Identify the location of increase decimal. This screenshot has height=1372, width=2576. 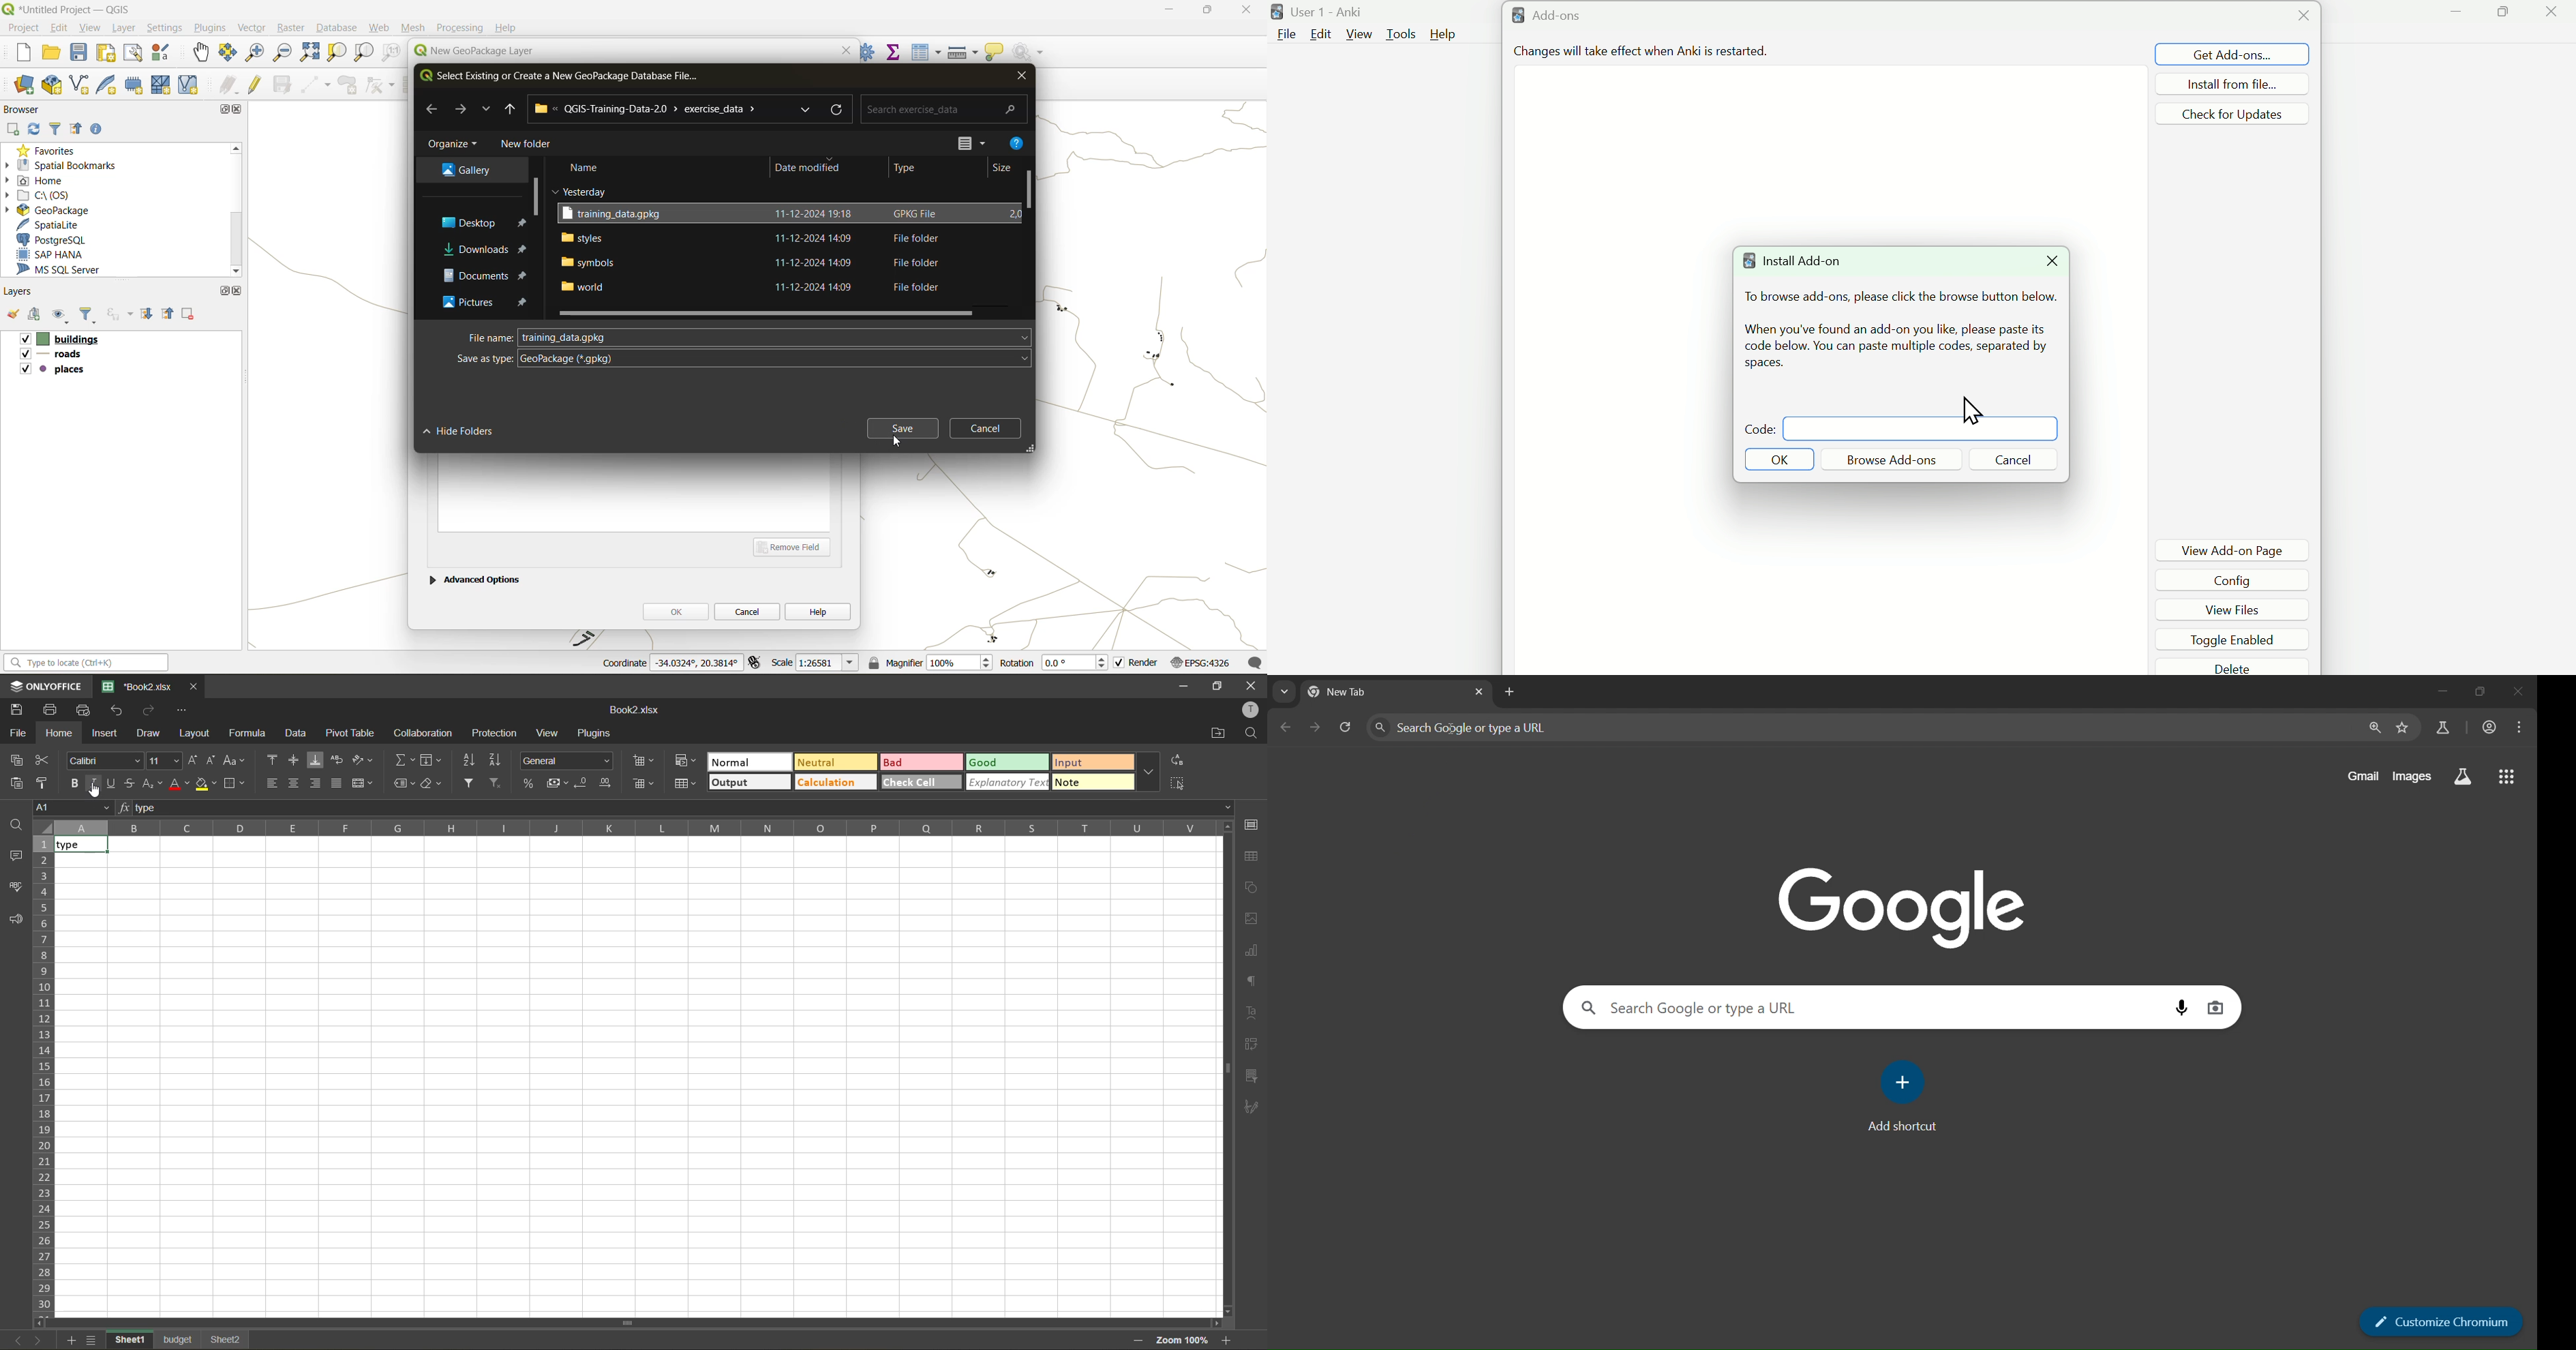
(606, 783).